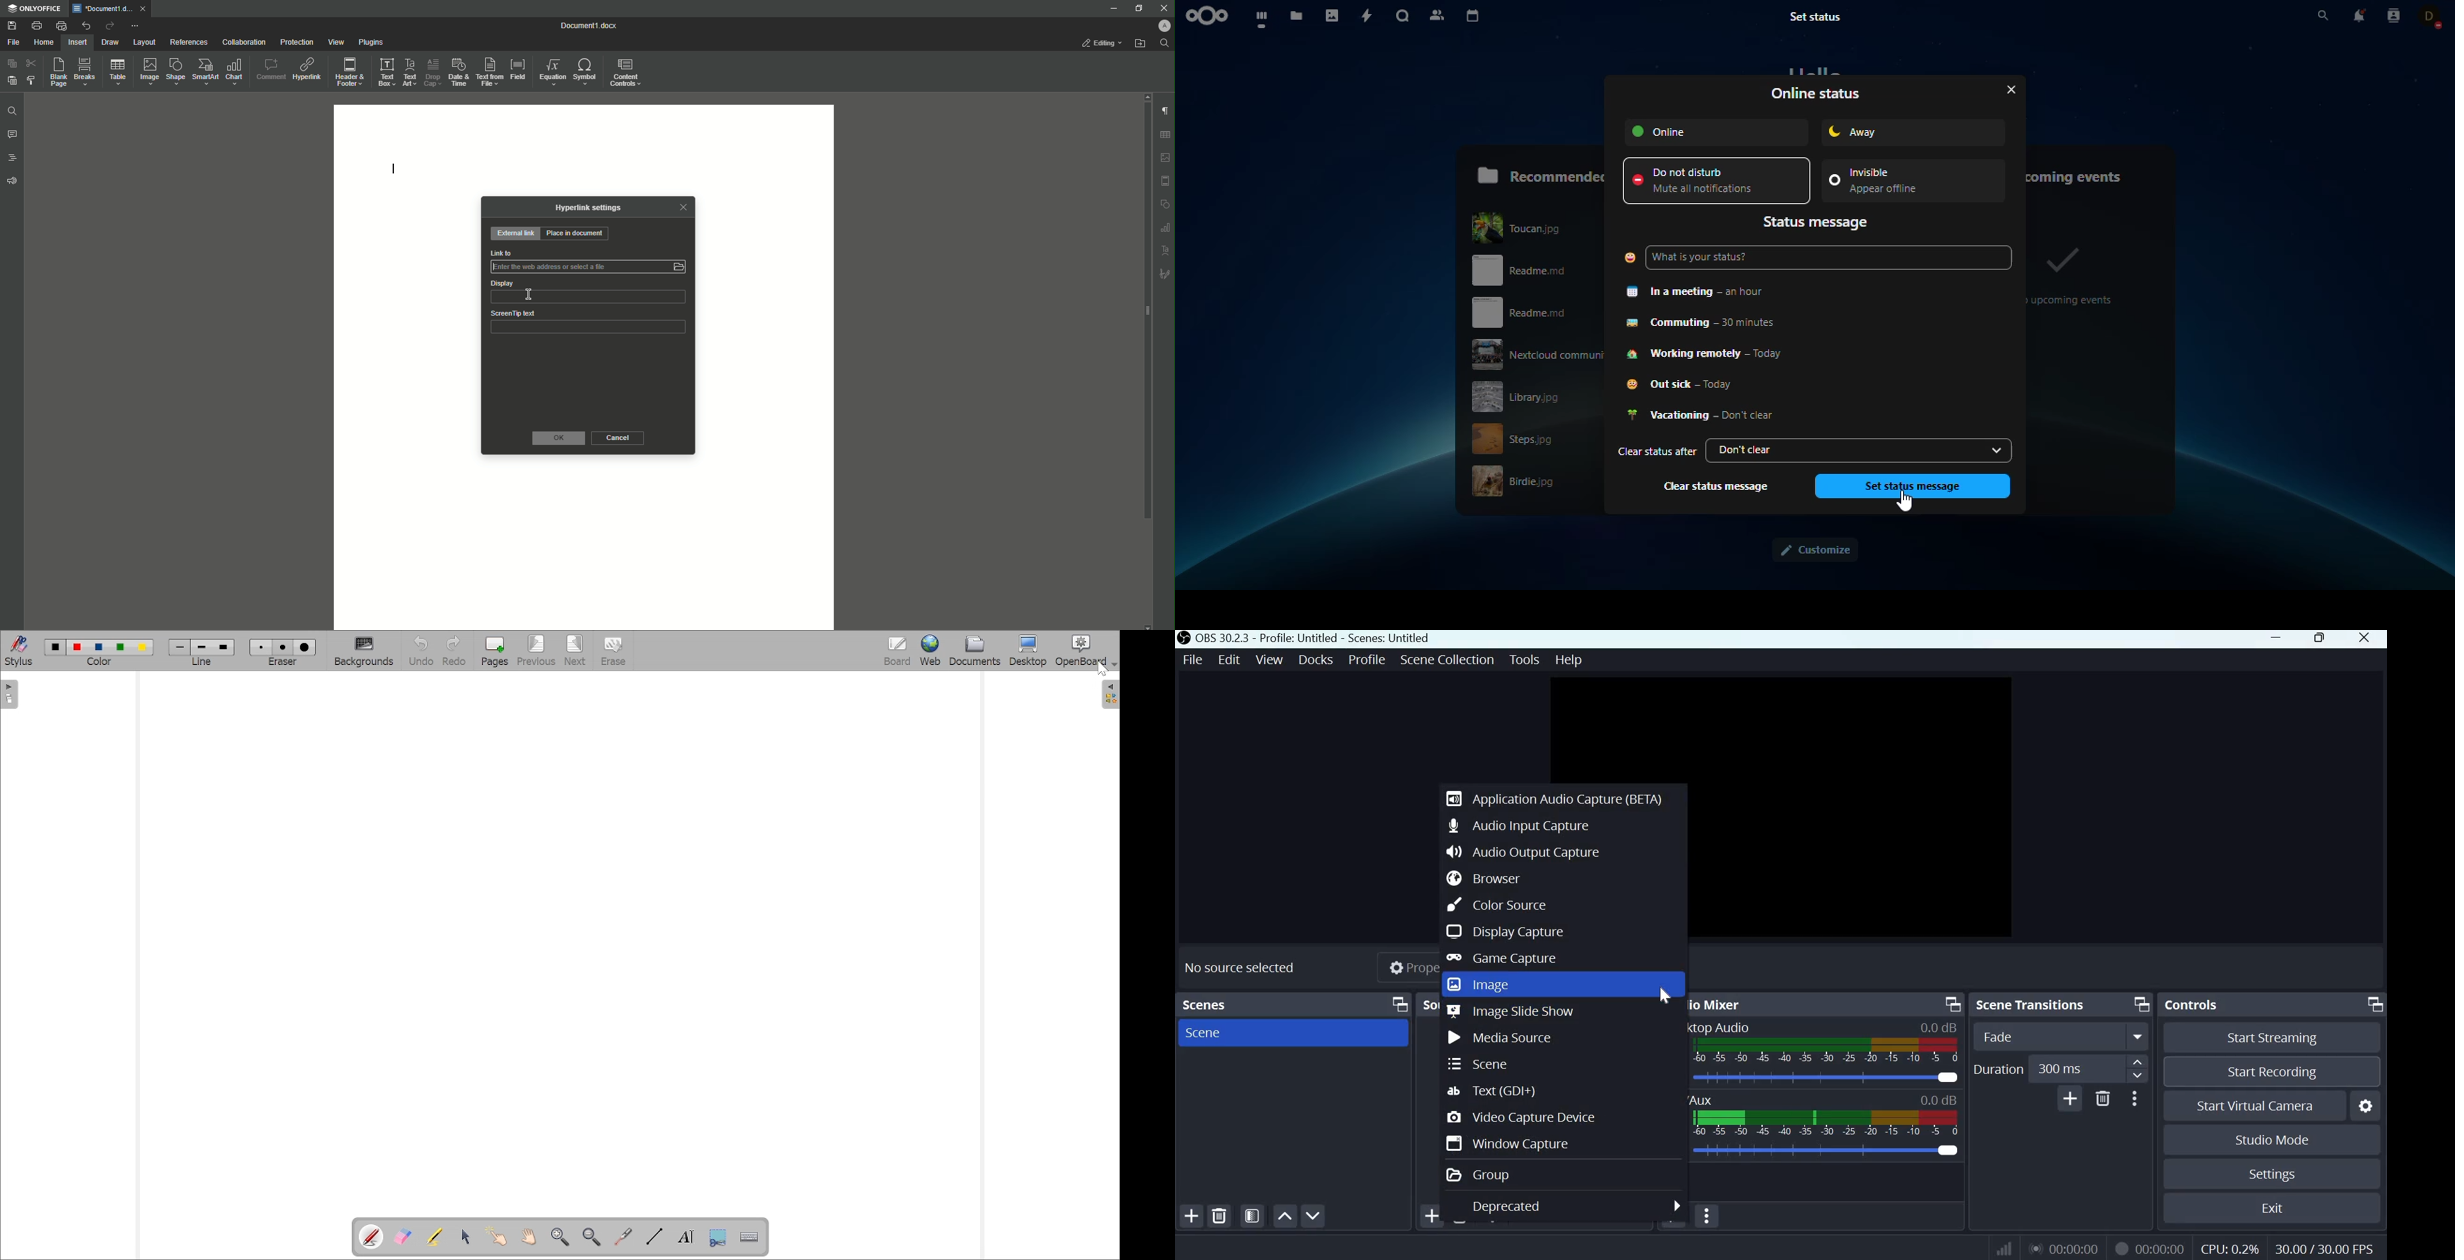  I want to click on Zoom in, so click(561, 1237).